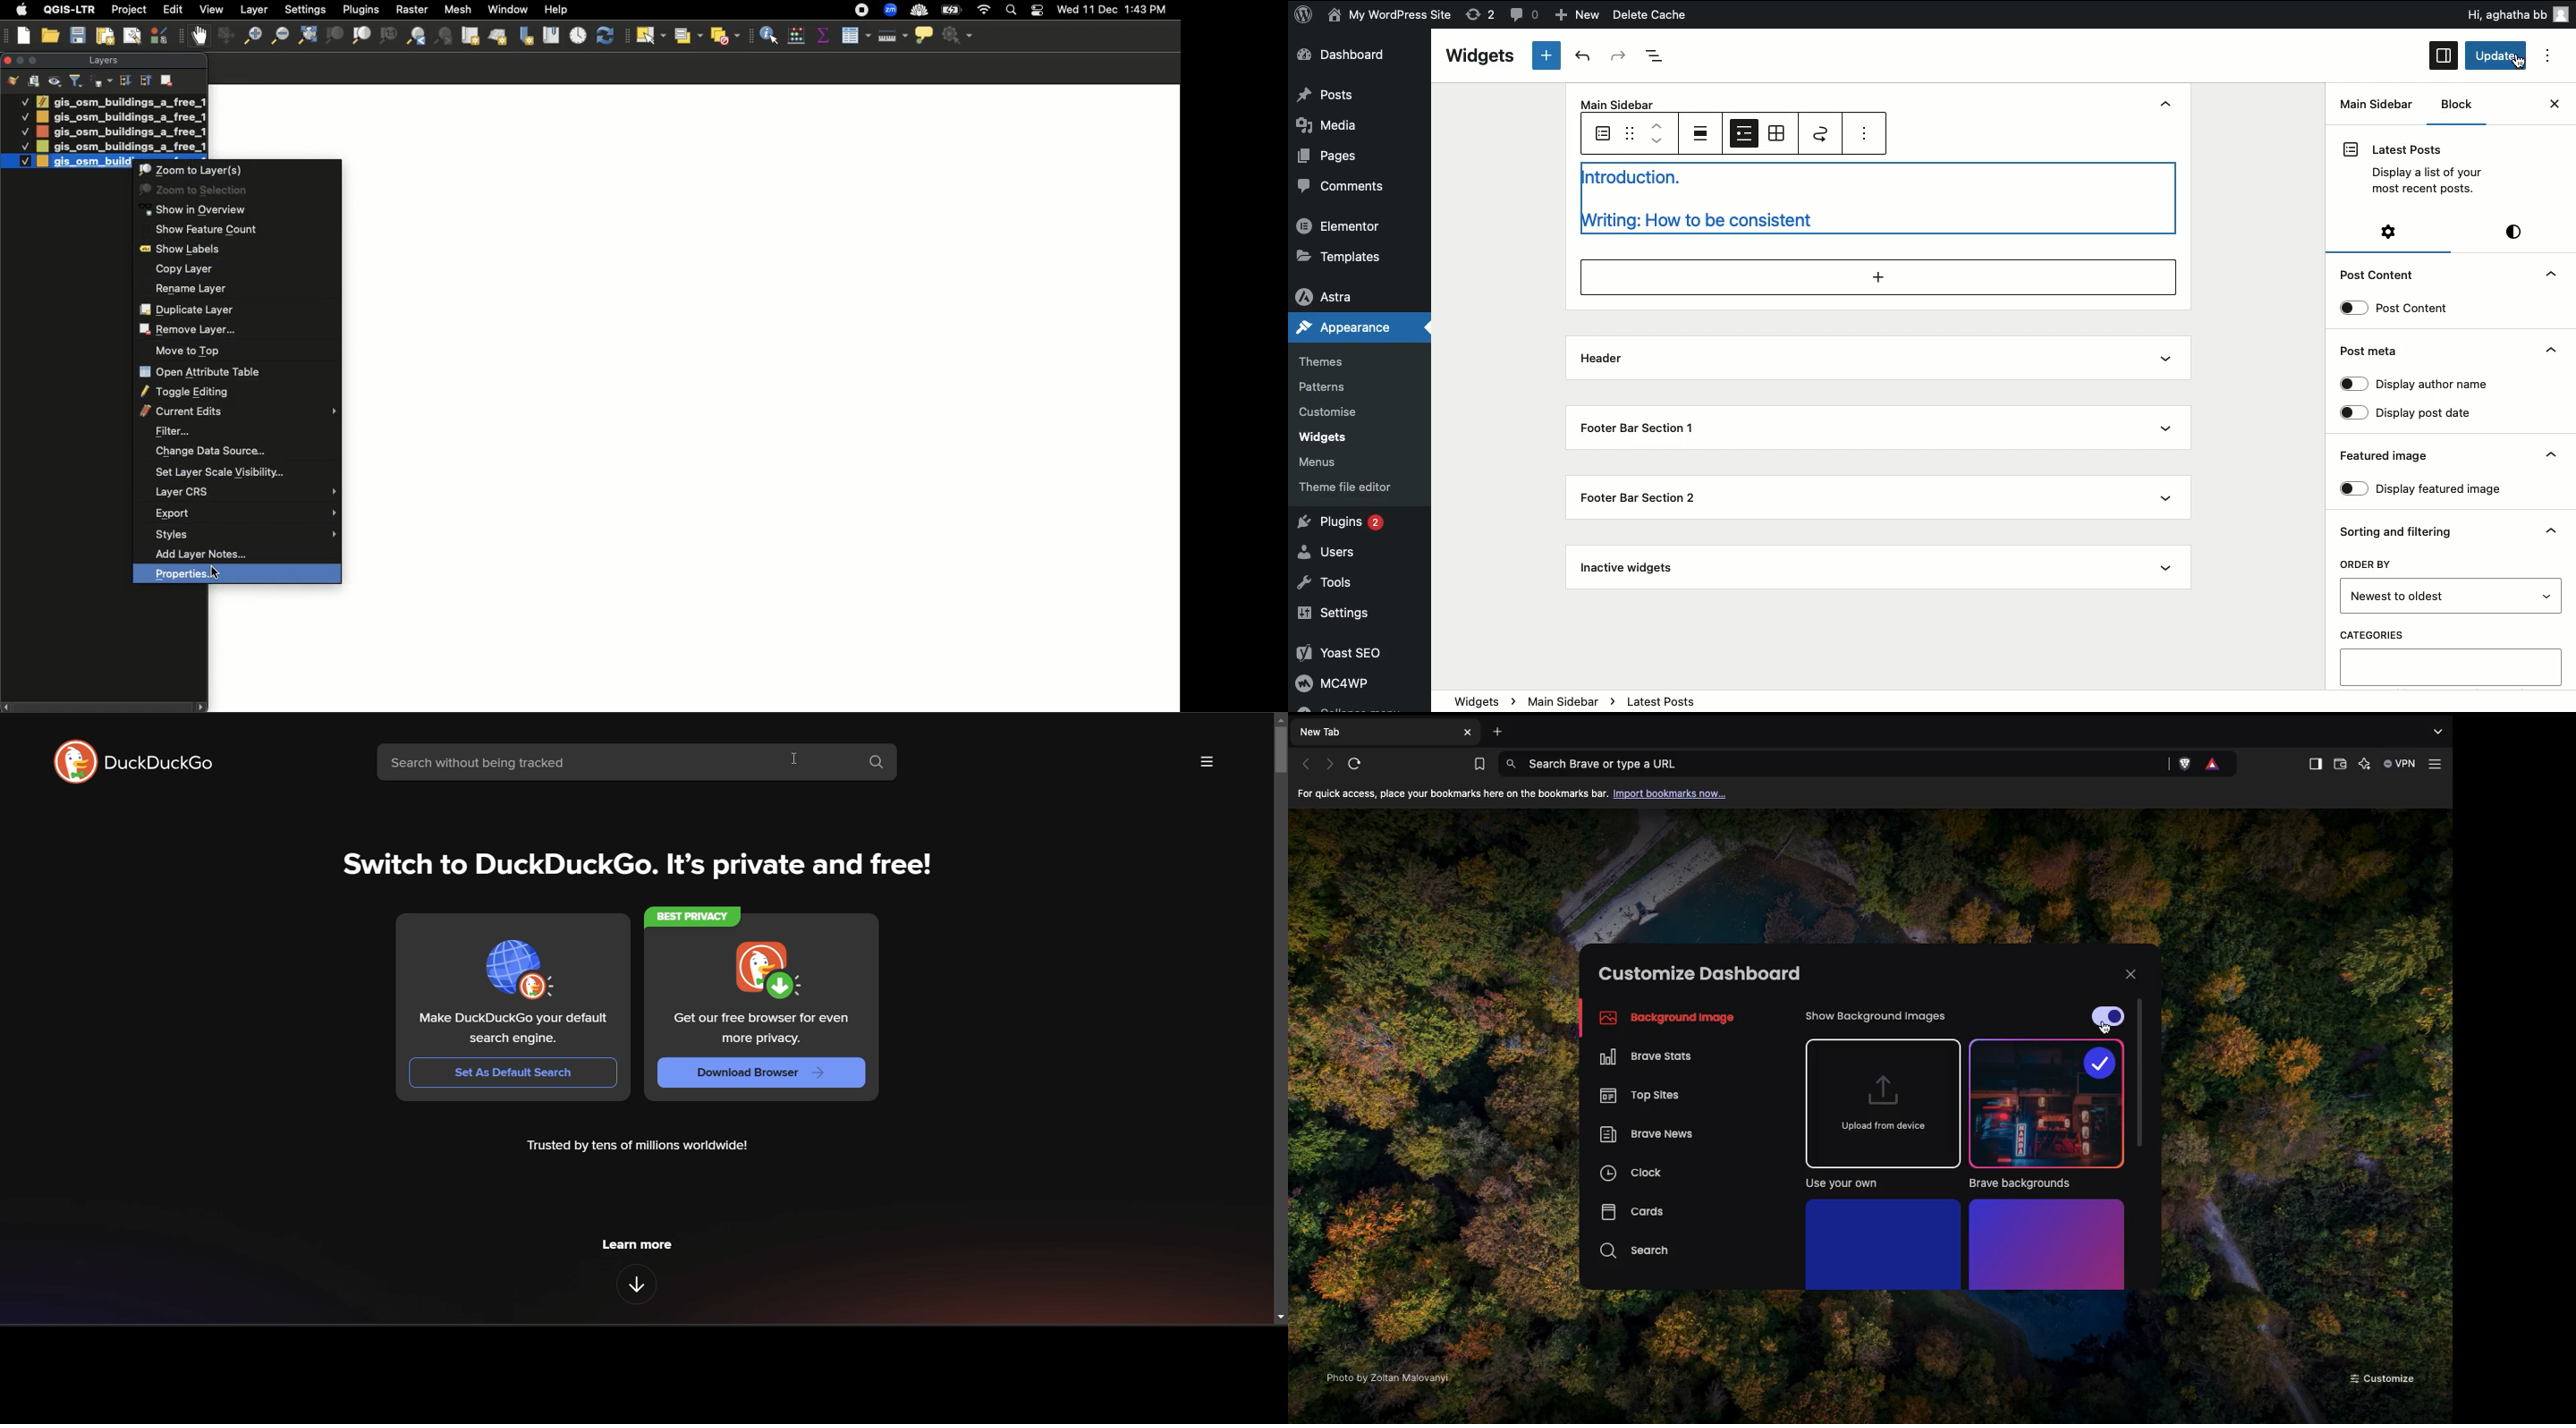  I want to click on Scroll bar, so click(2138, 1074).